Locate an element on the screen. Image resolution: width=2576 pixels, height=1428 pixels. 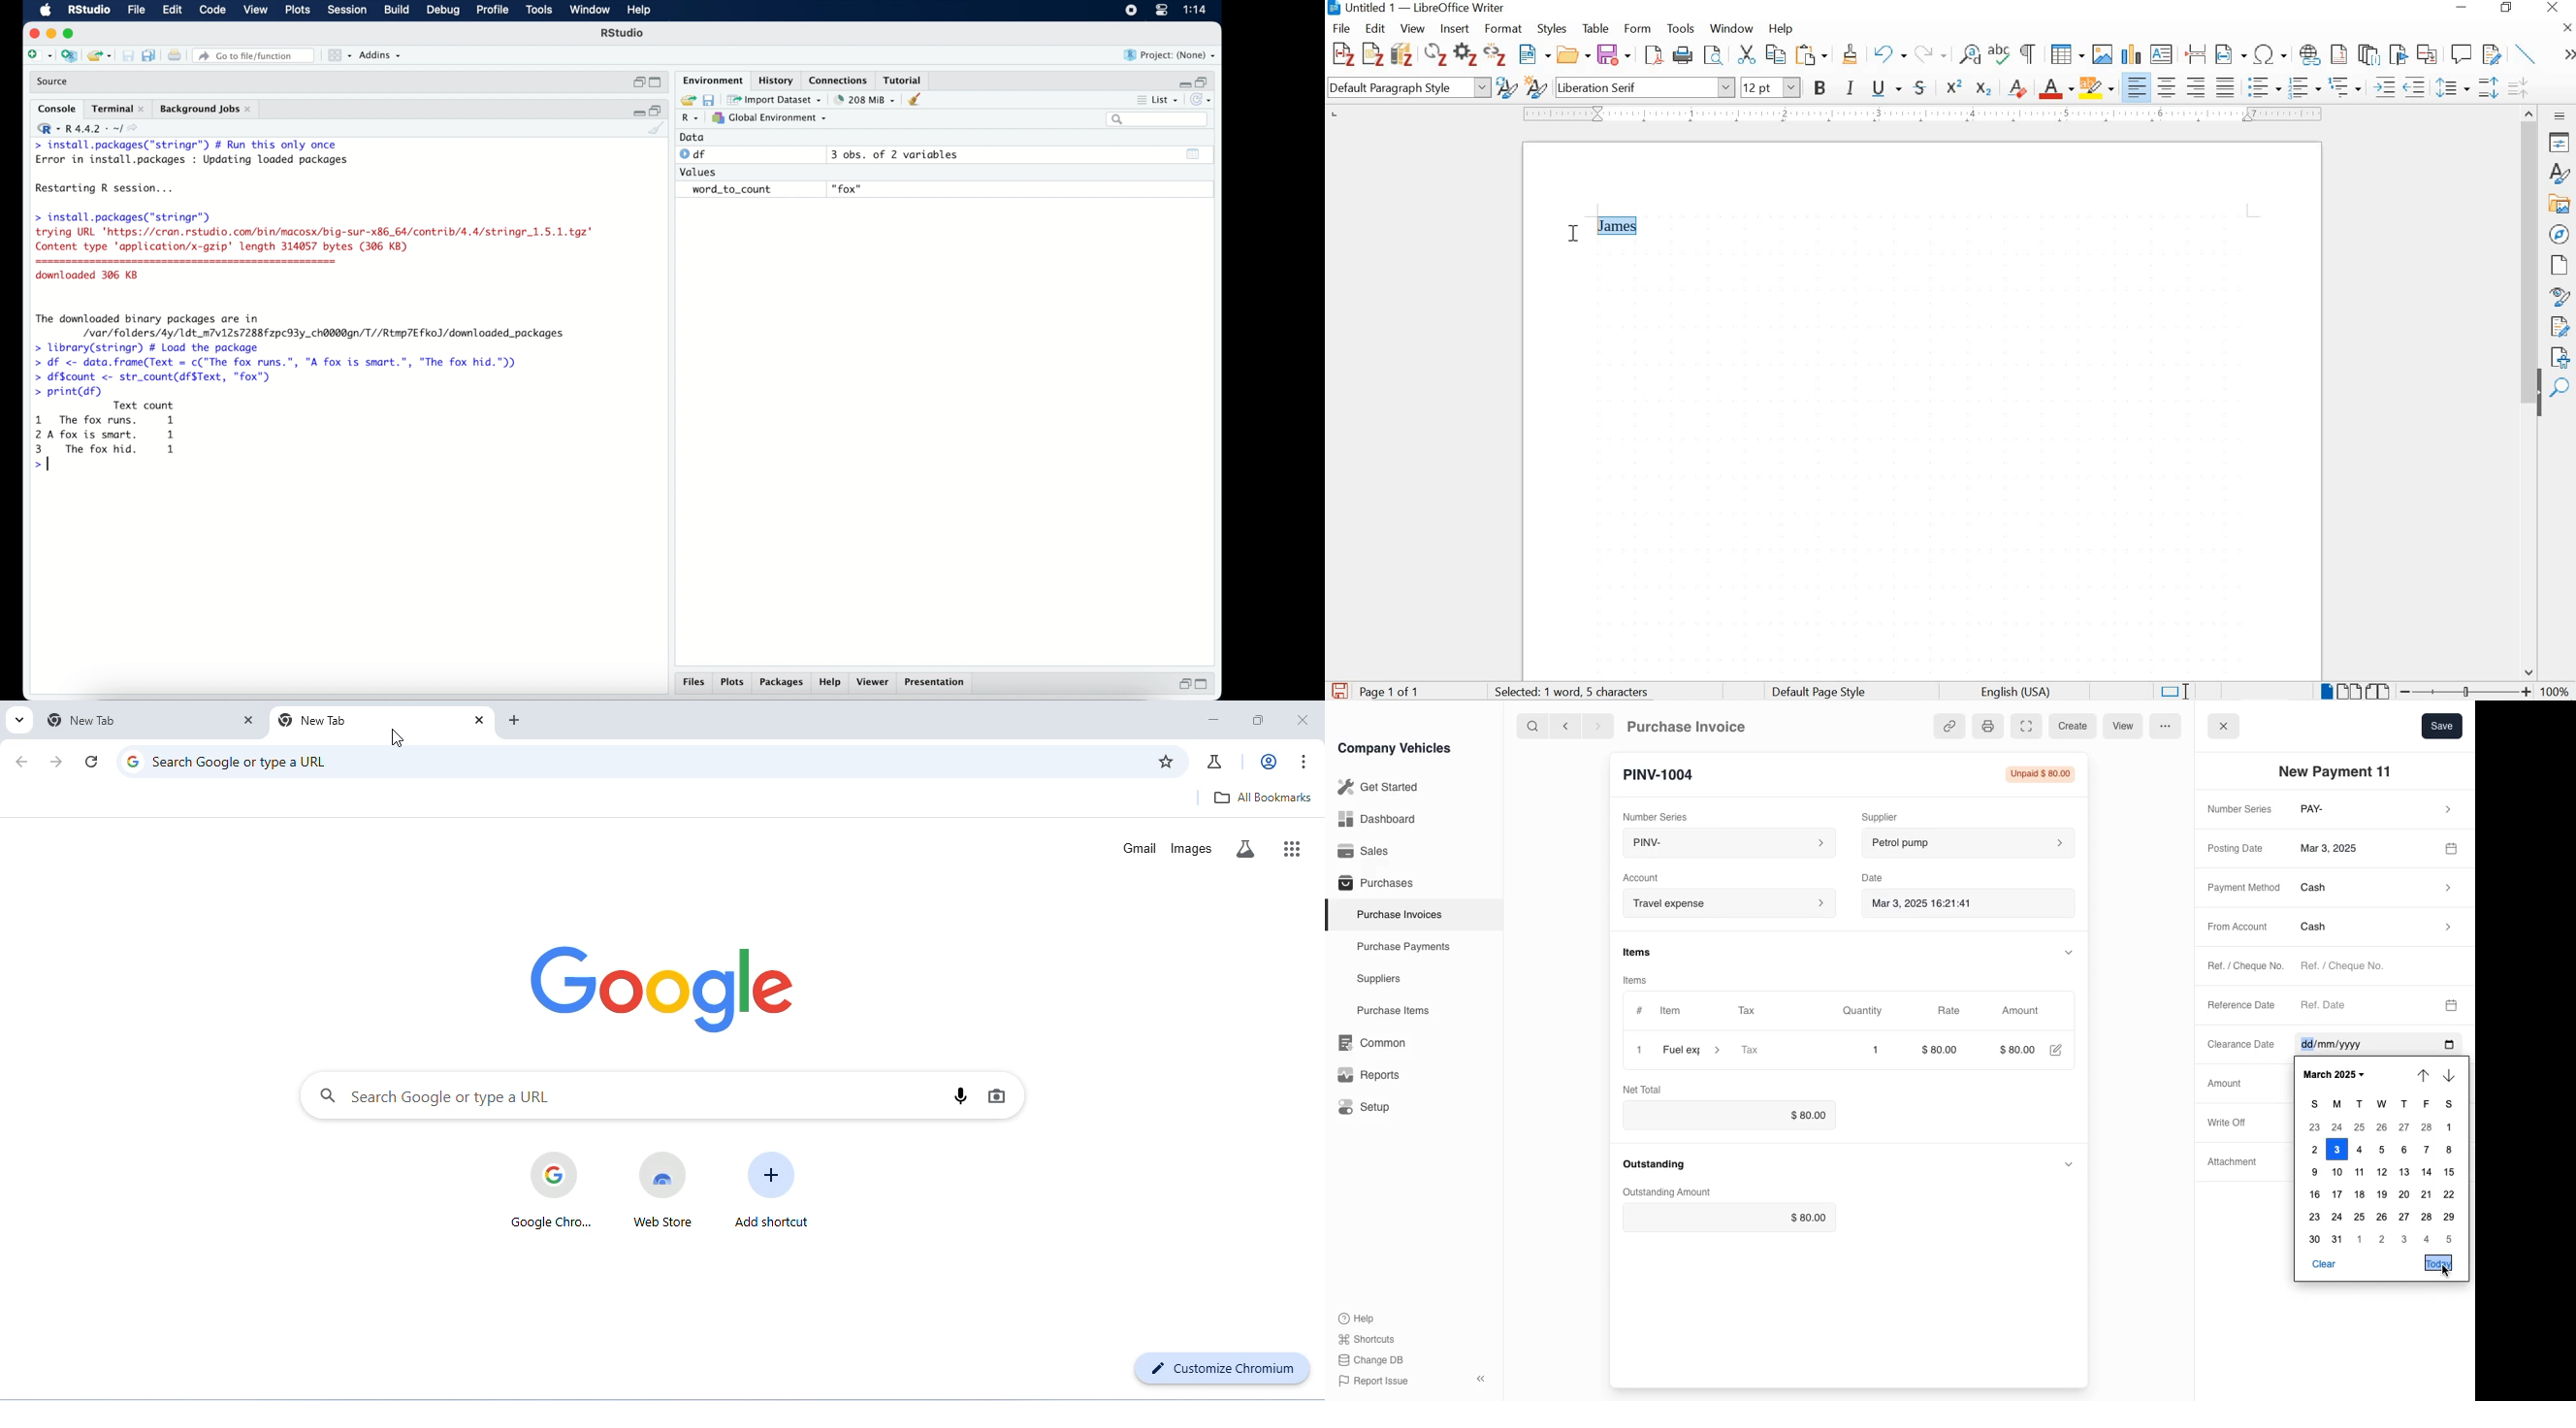
edit is located at coordinates (1376, 27).